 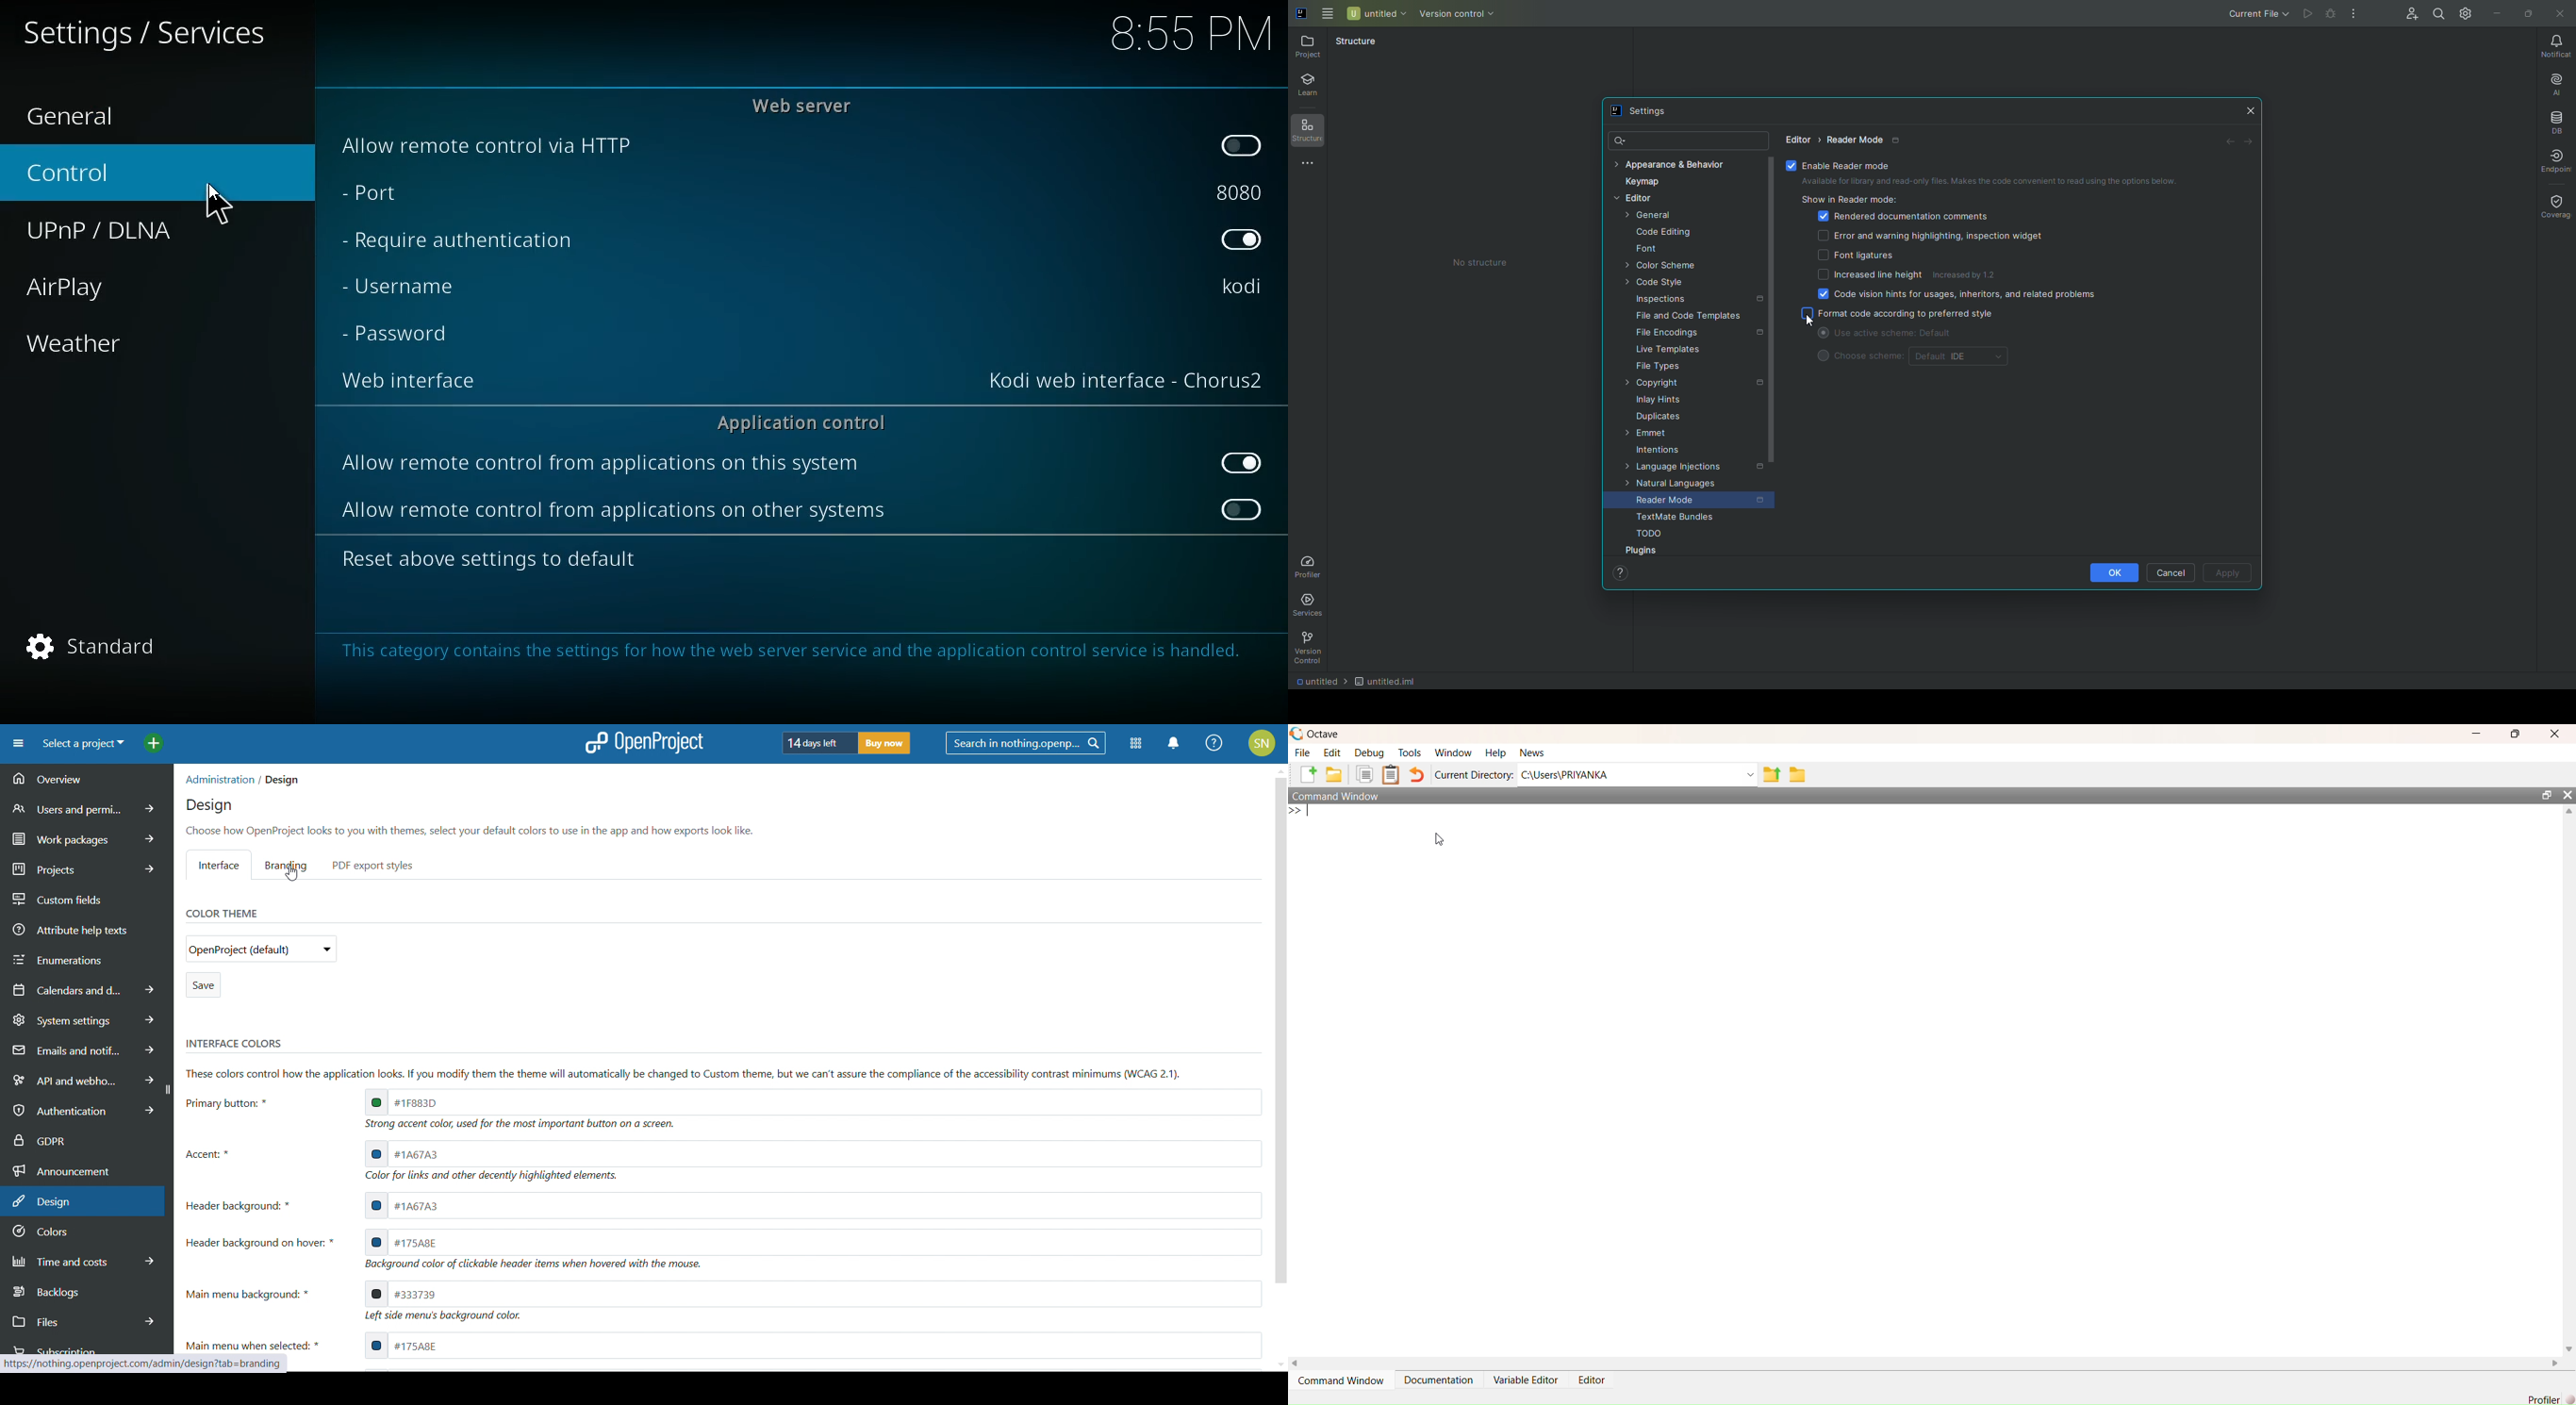 What do you see at coordinates (474, 830) in the screenshot?
I see `Choose how OpenProject looks to you with themes, select your default colors to use in the app and how exports look like.` at bounding box center [474, 830].